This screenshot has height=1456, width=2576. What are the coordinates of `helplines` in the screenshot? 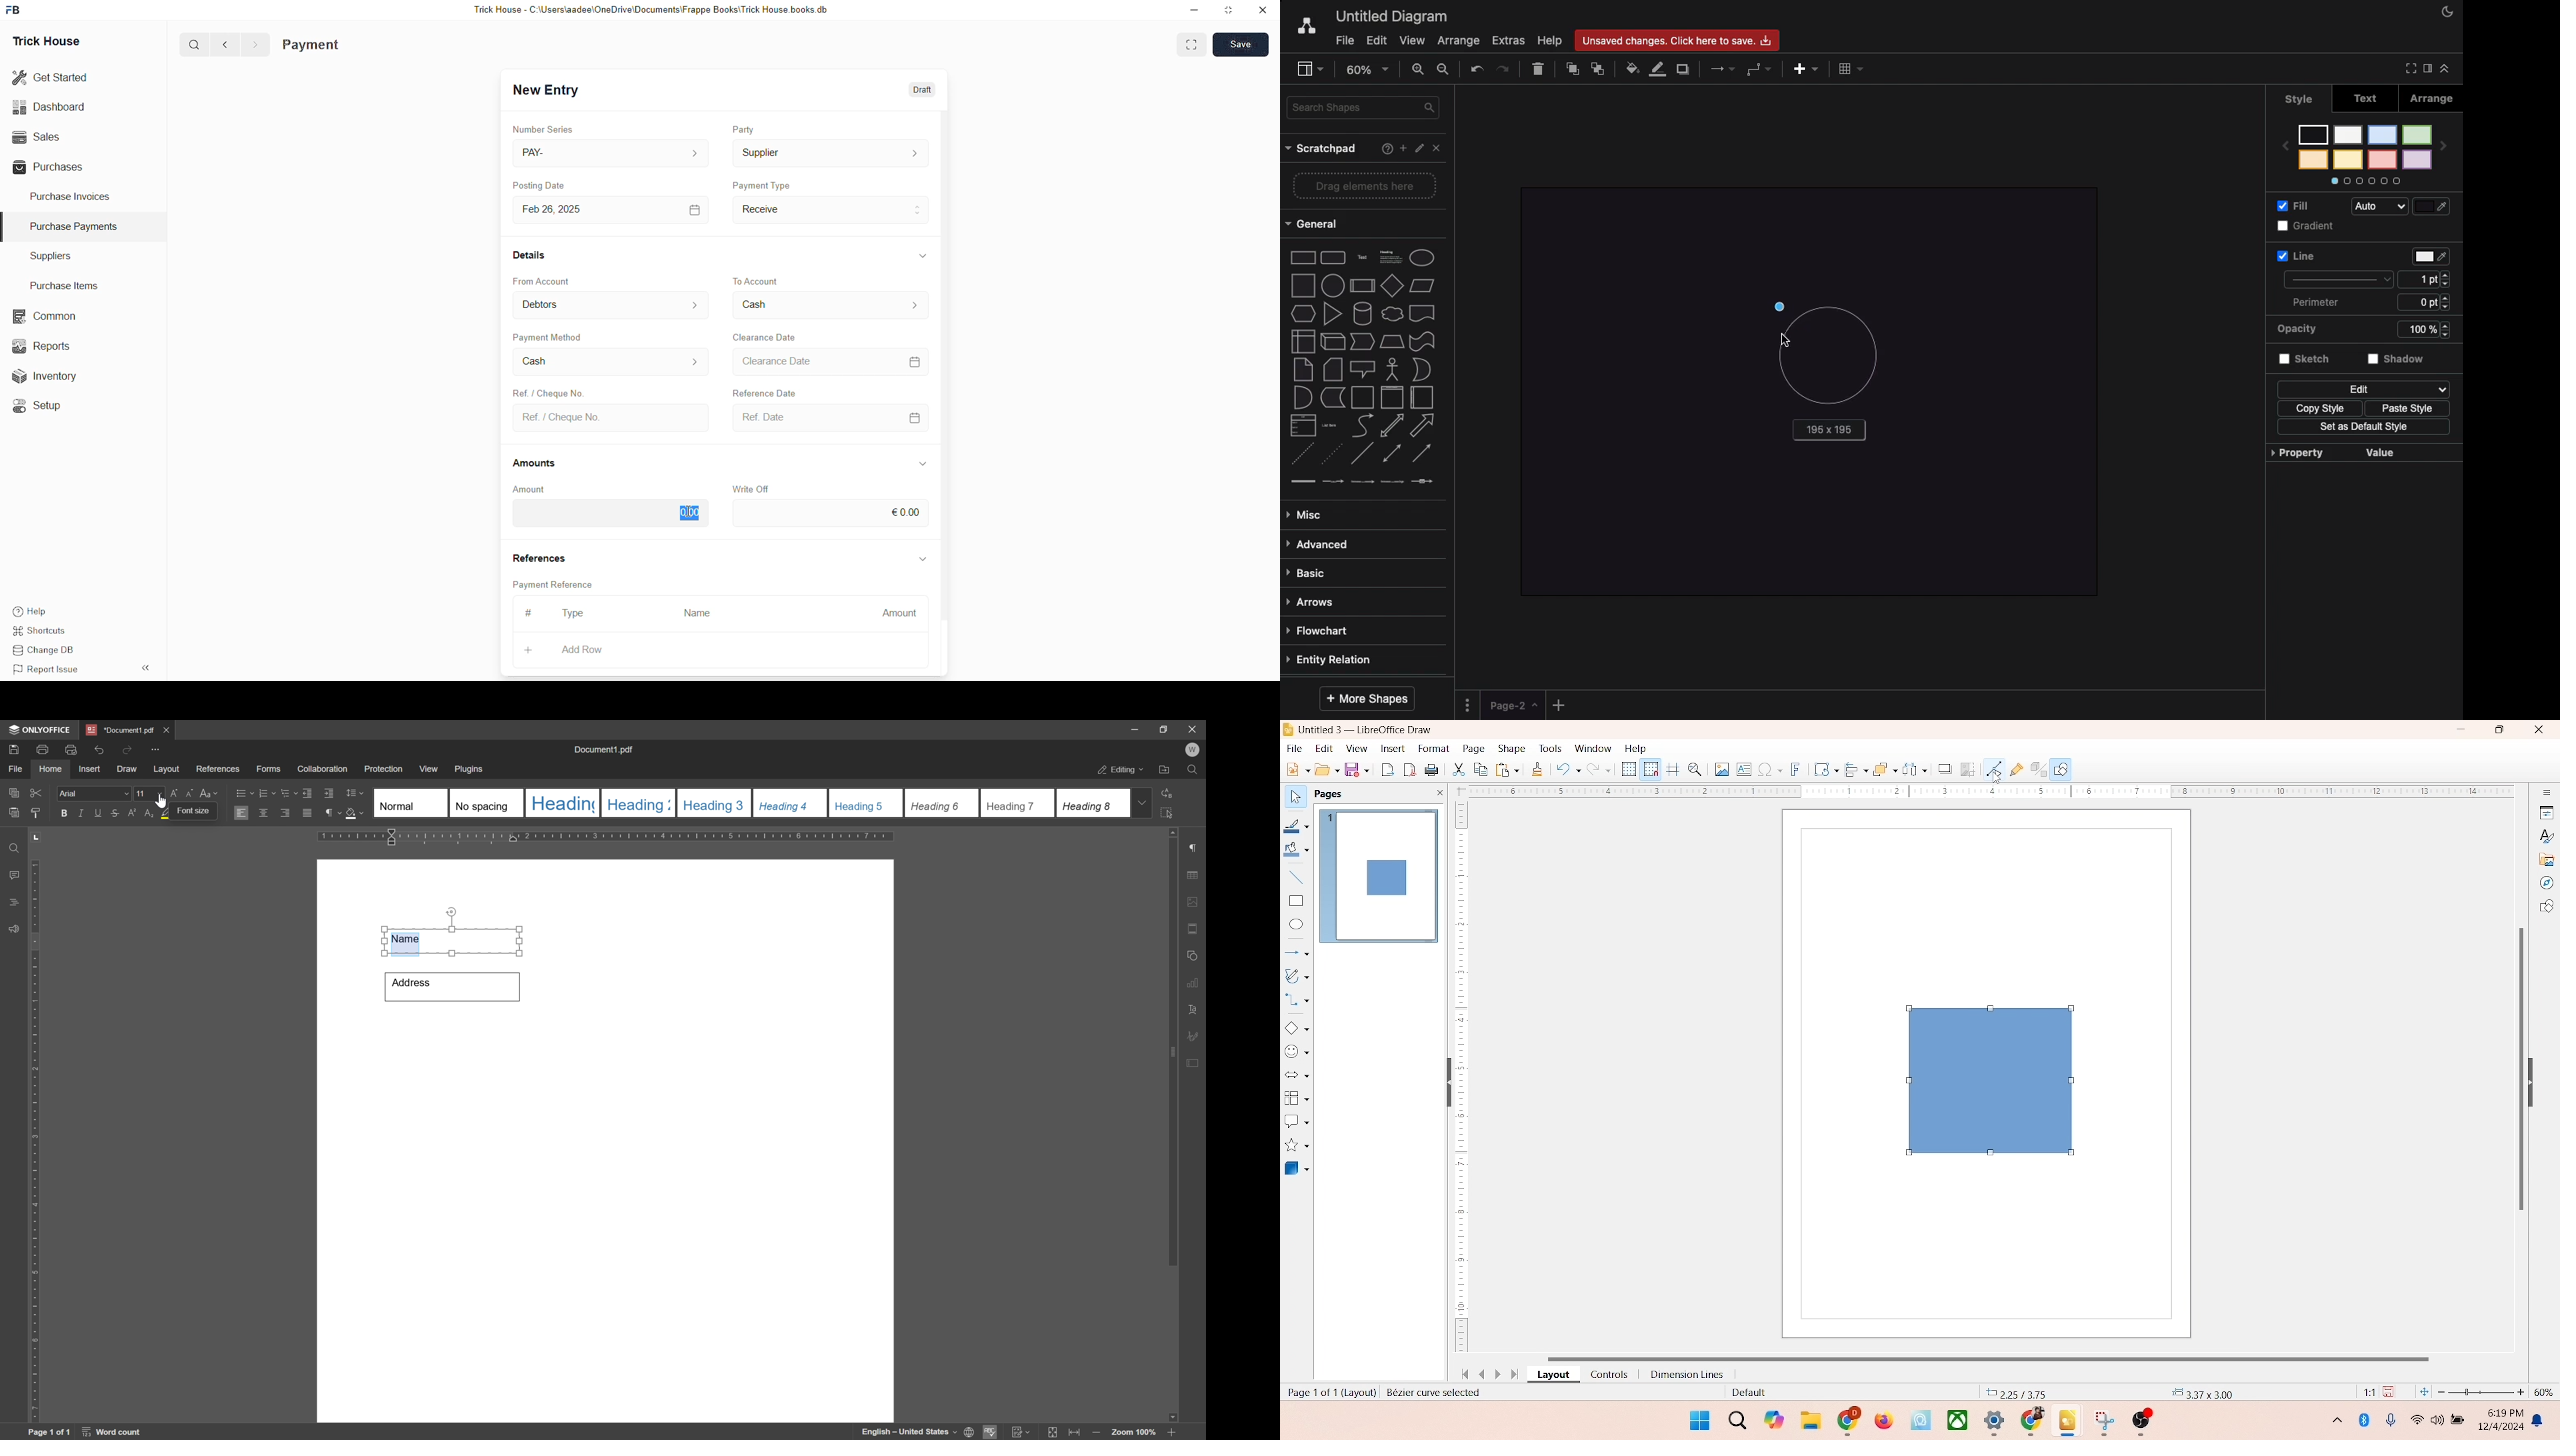 It's located at (1672, 770).